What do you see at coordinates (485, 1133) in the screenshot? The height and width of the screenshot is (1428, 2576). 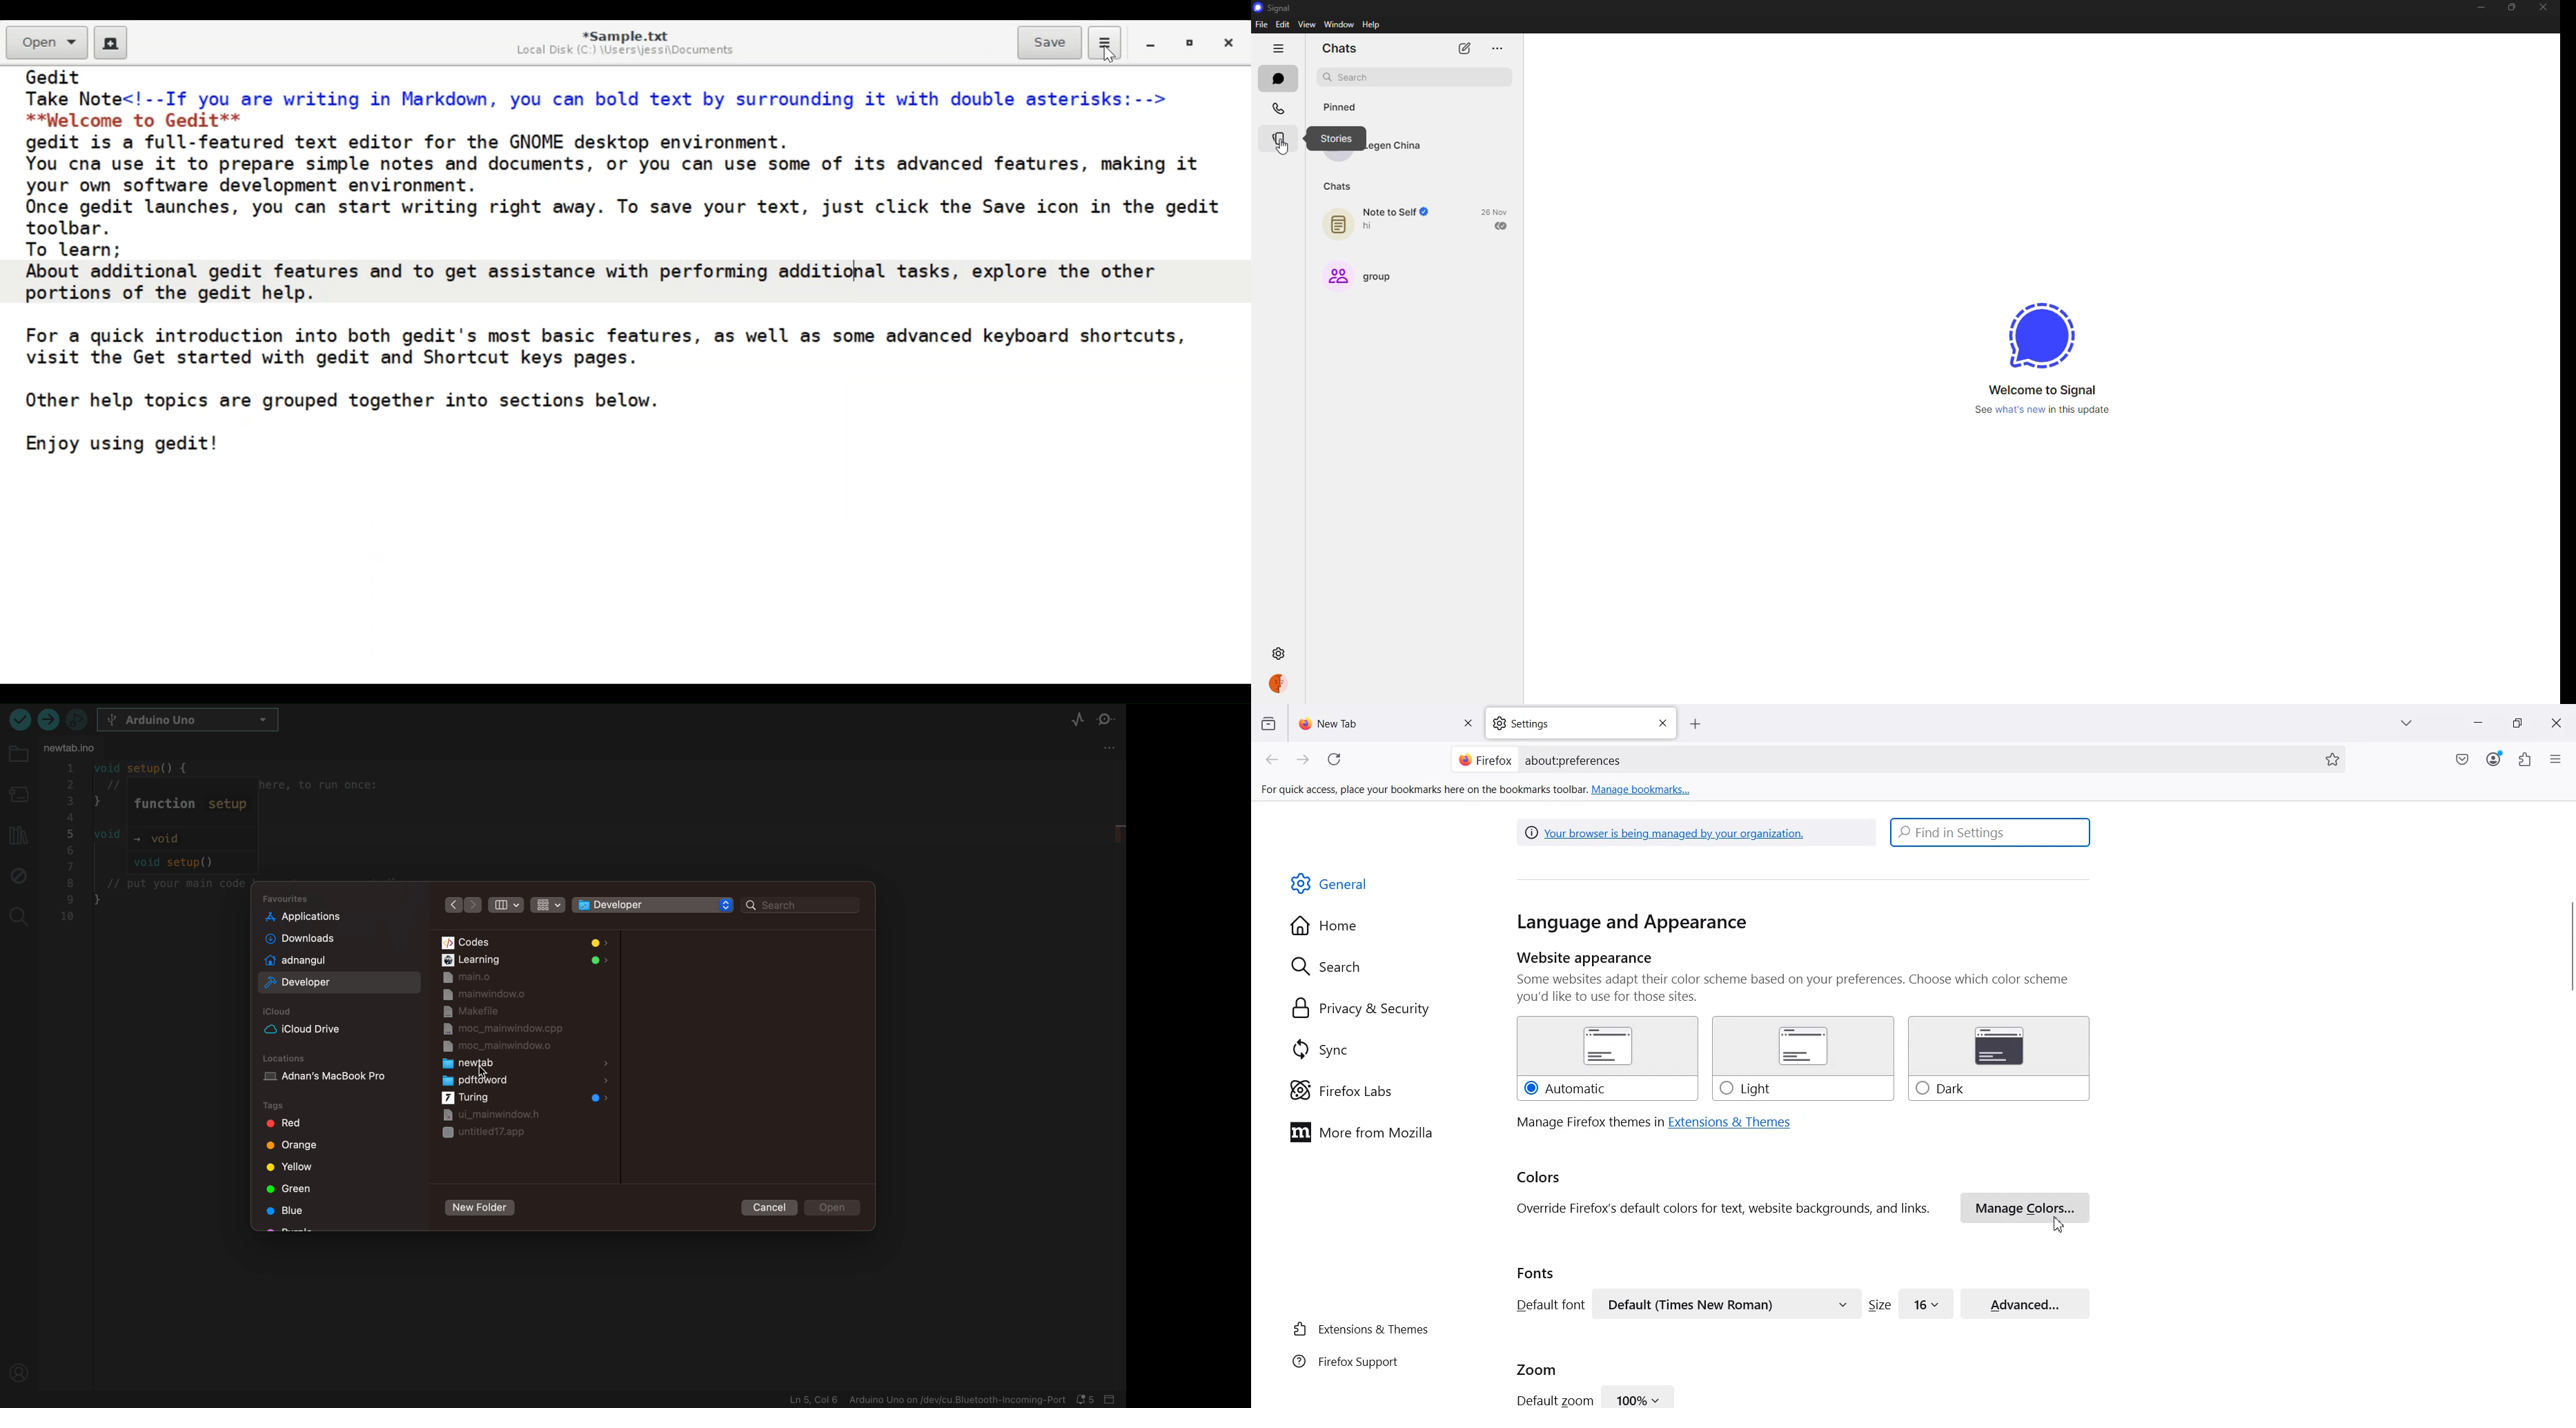 I see `untitled app` at bounding box center [485, 1133].